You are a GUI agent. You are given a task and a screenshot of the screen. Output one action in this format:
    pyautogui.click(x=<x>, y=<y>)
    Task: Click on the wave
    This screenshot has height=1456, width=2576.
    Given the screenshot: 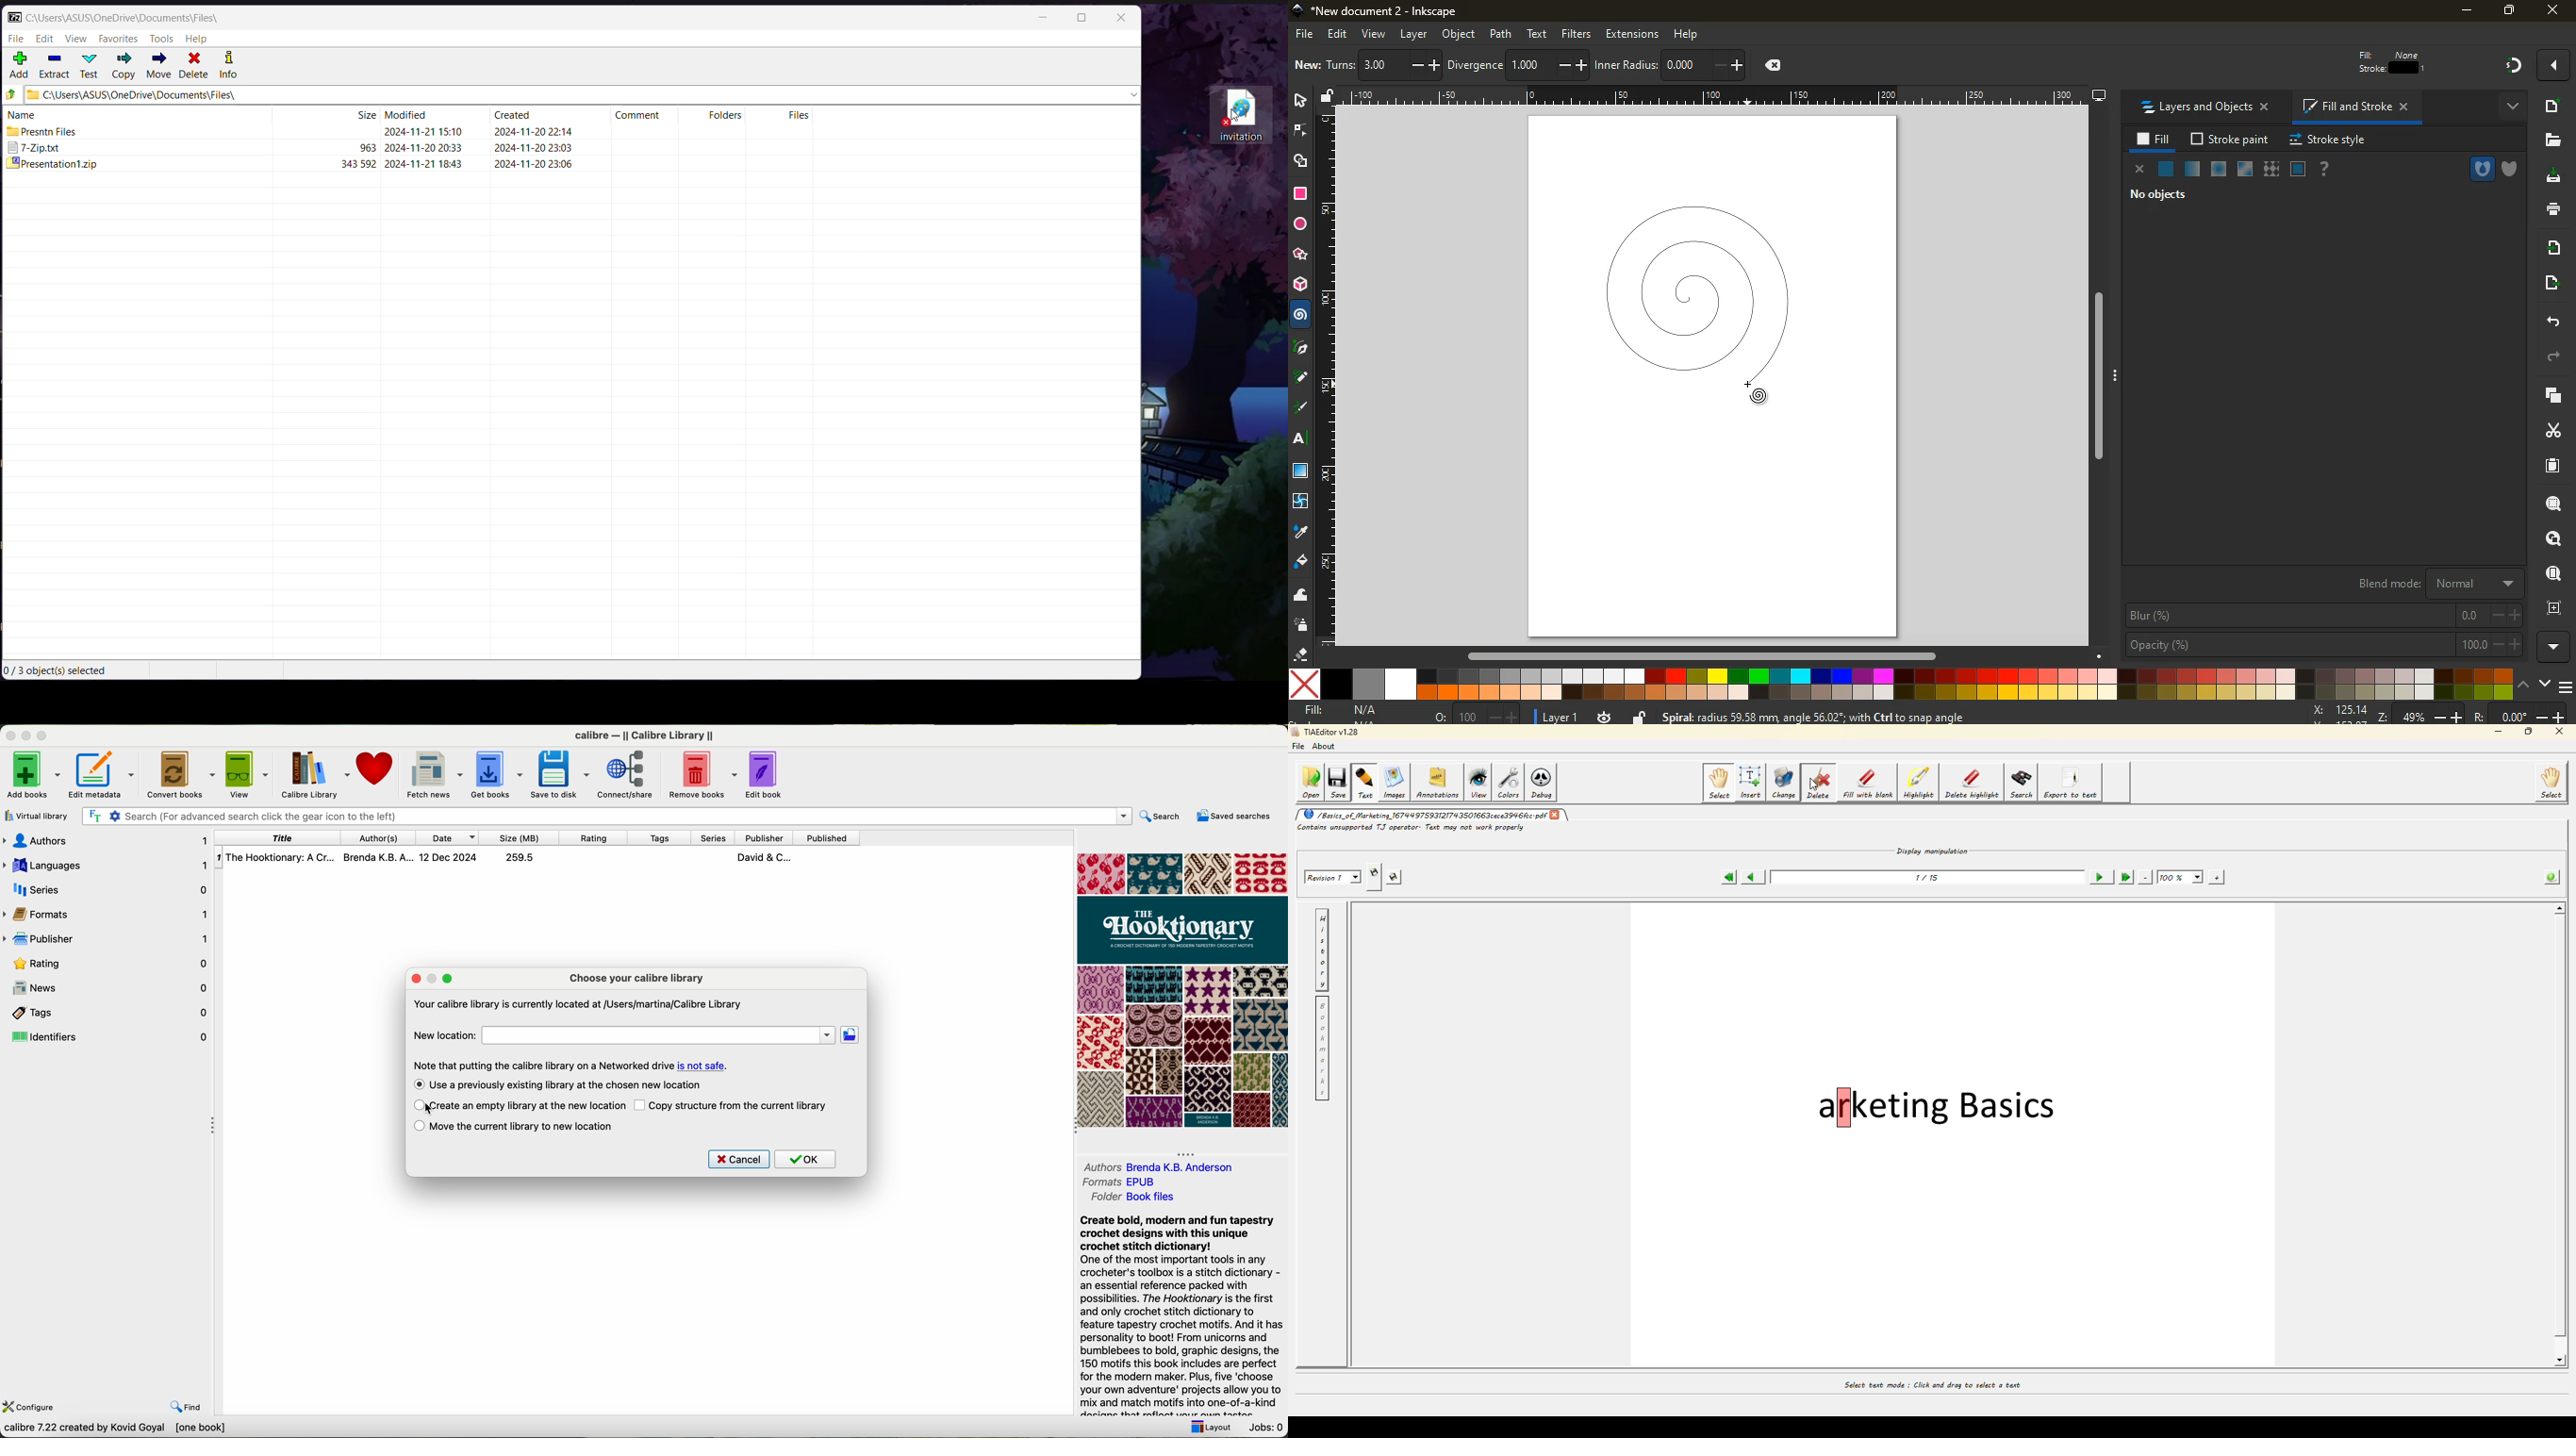 What is the action you would take?
    pyautogui.click(x=1301, y=595)
    